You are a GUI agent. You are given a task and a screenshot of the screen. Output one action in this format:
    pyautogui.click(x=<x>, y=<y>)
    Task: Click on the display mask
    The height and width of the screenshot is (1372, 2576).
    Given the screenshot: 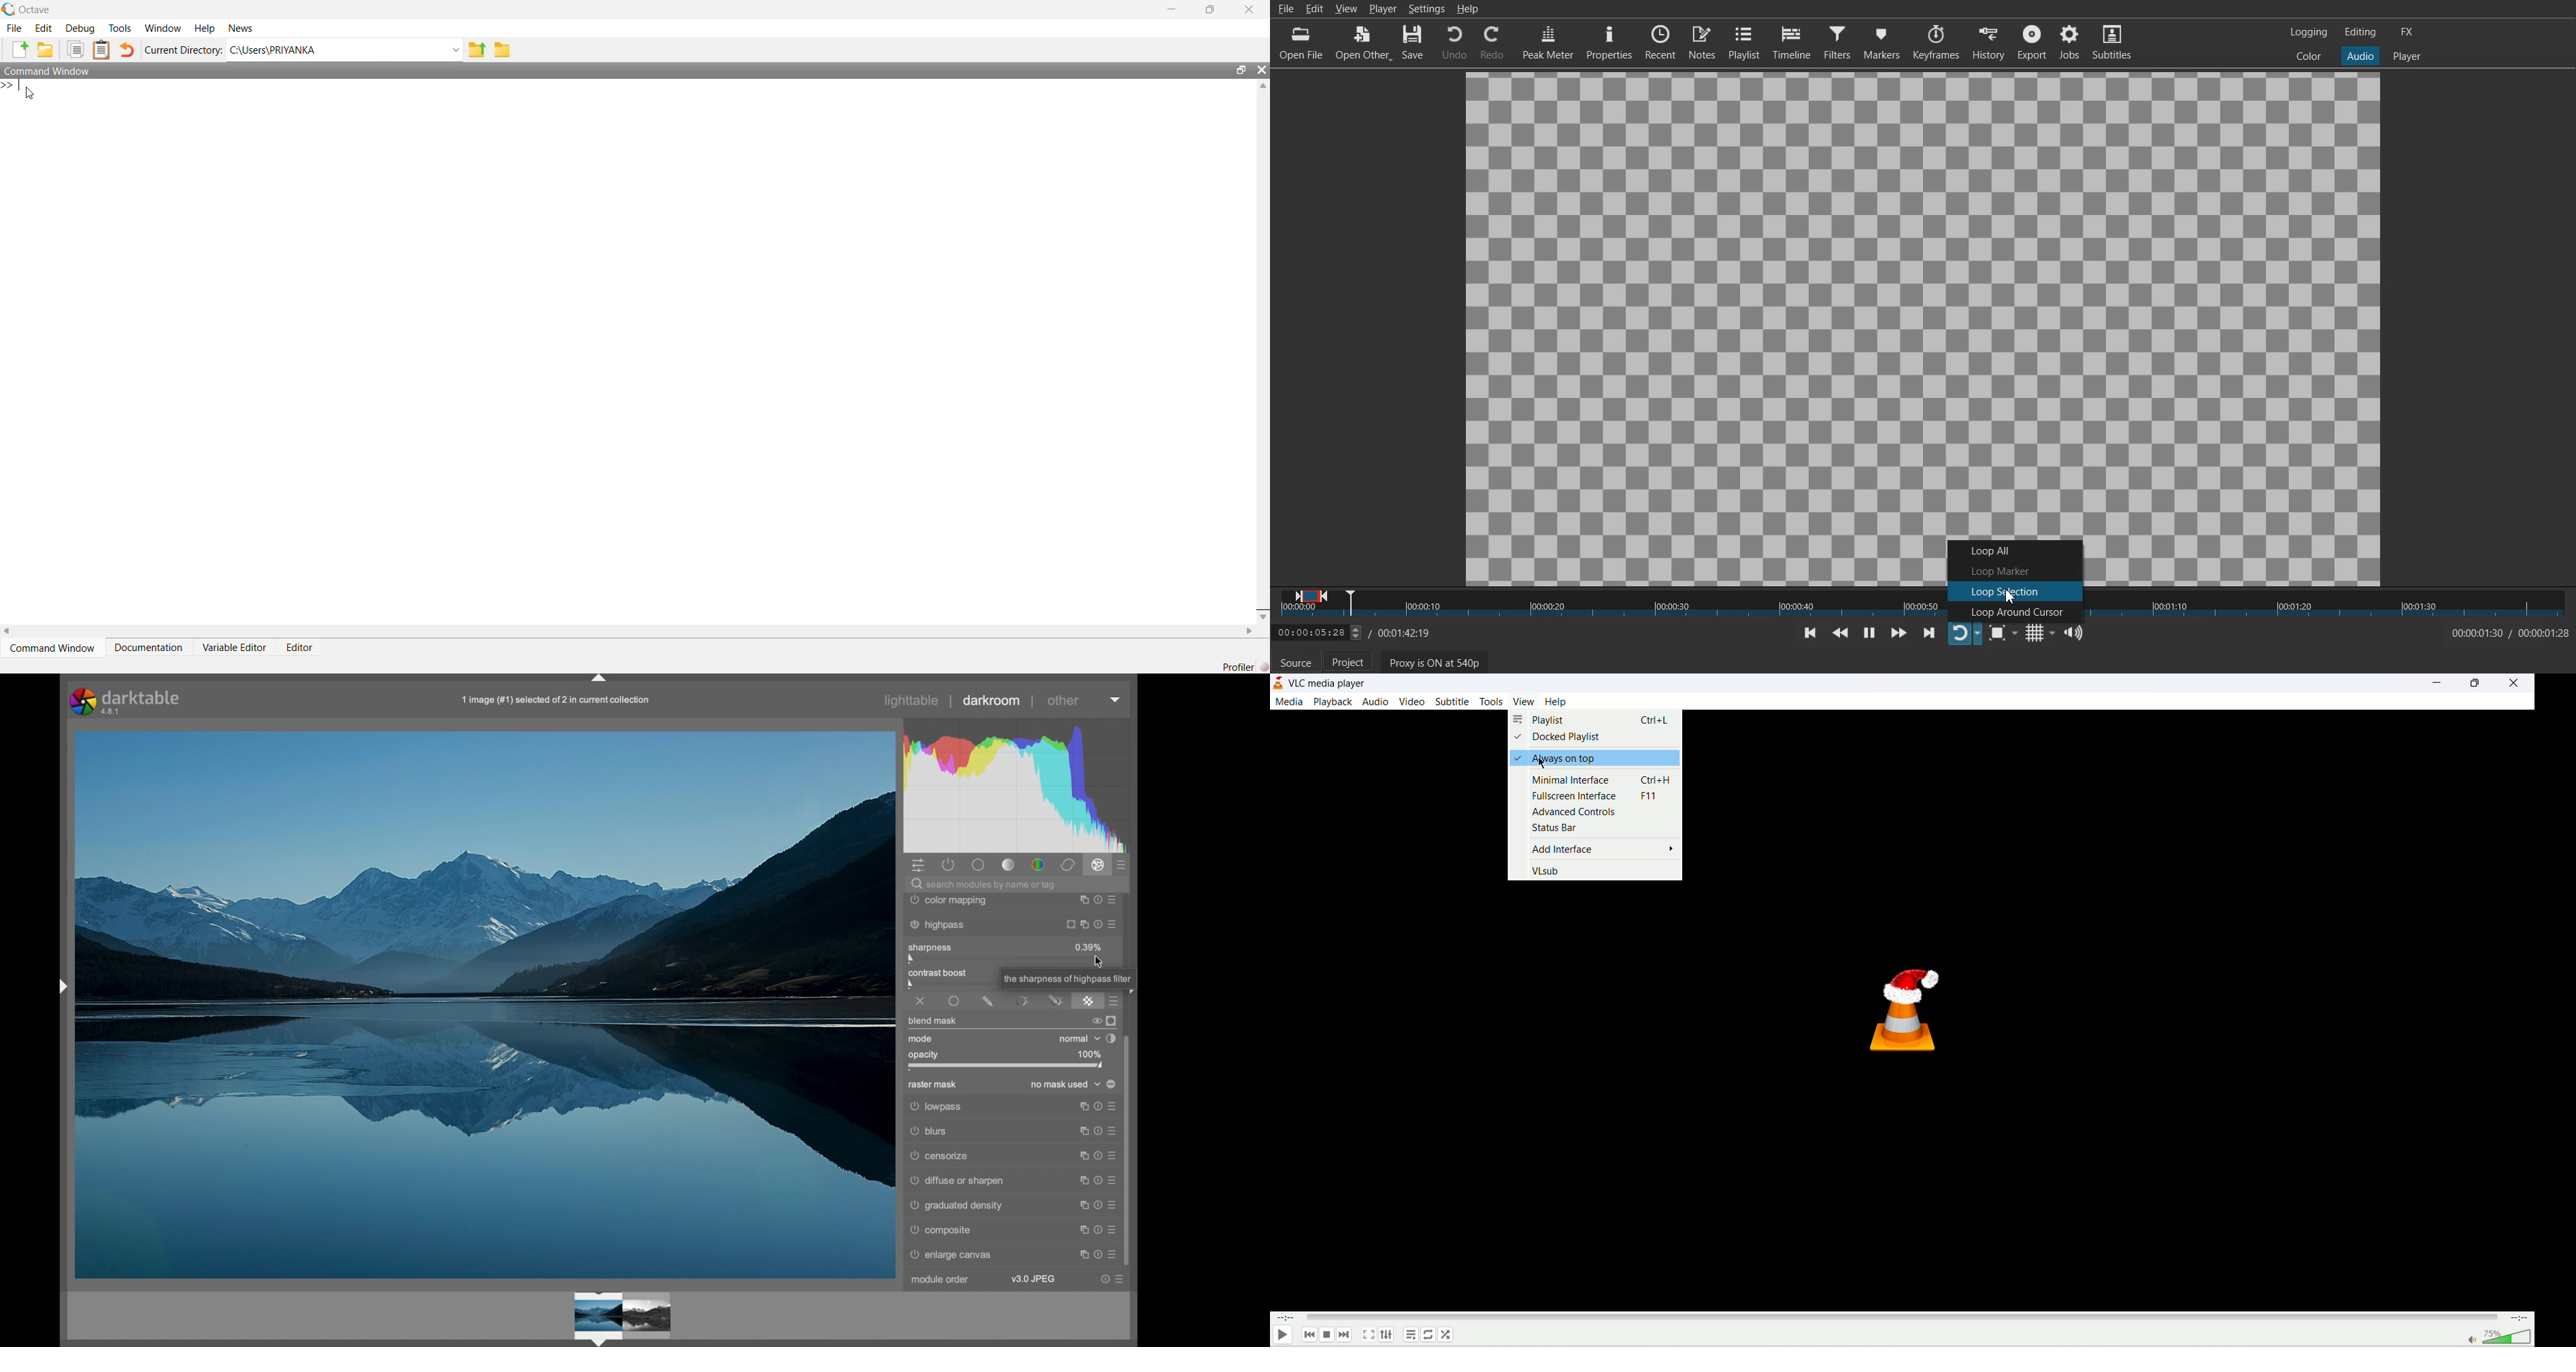 What is the action you would take?
    pyautogui.click(x=1112, y=1020)
    